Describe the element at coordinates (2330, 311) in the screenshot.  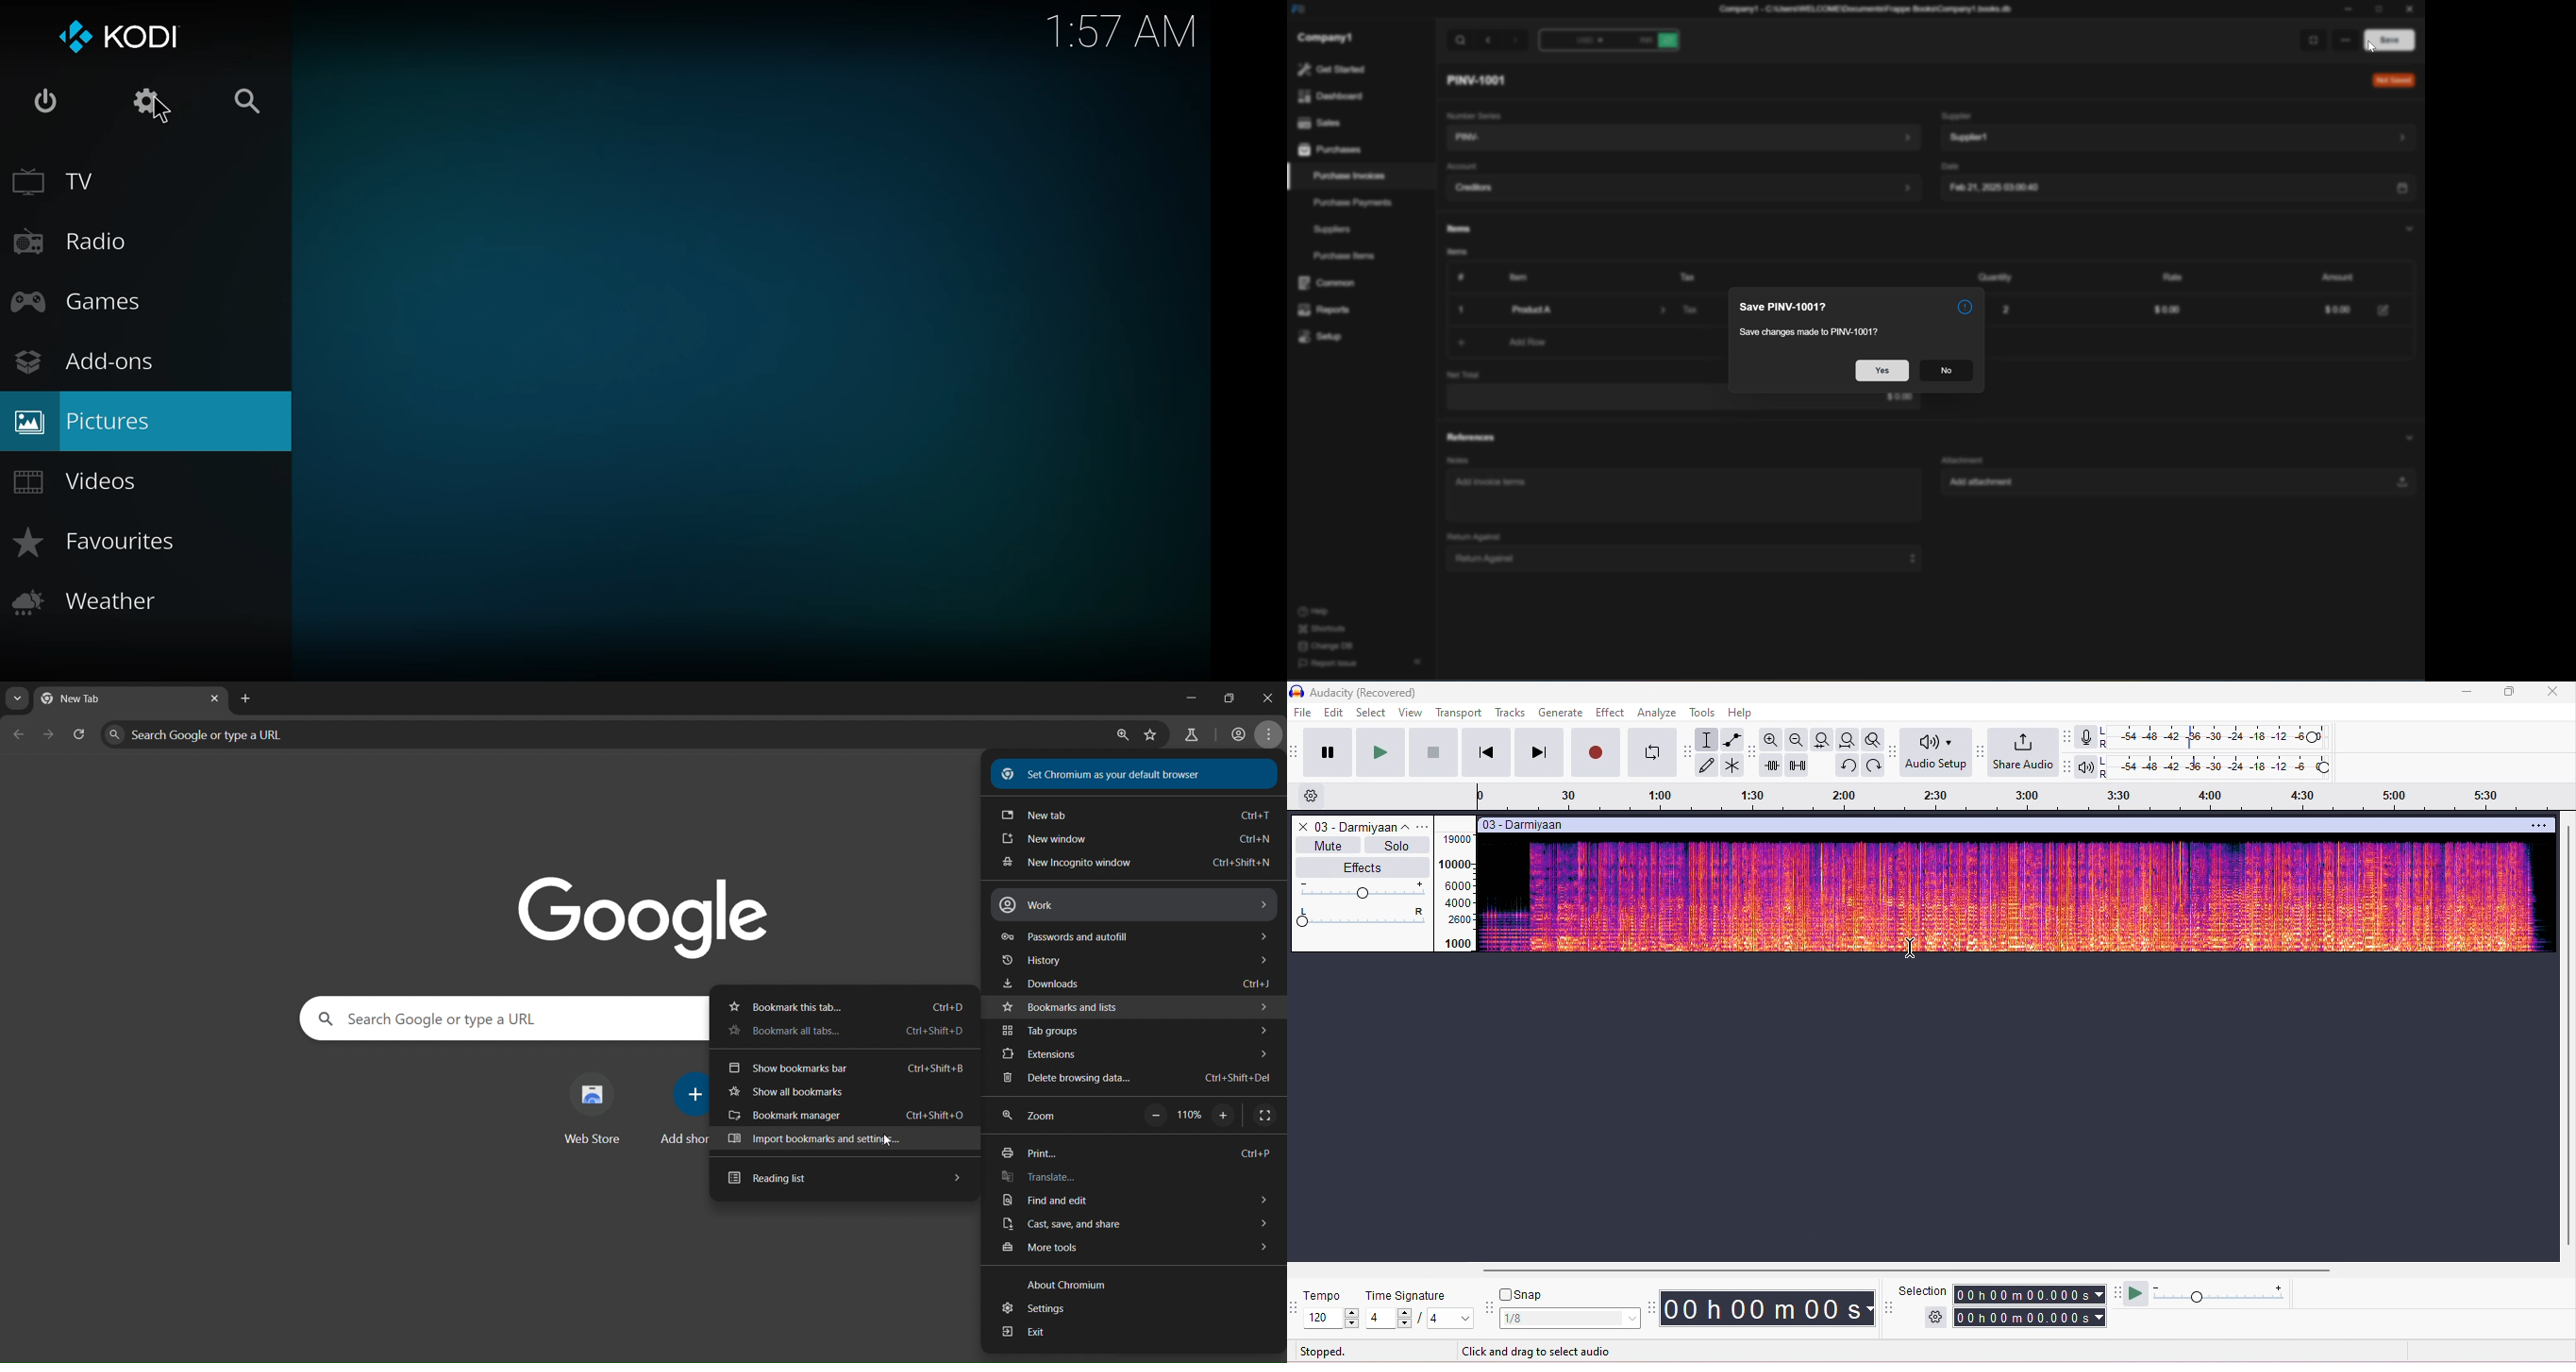
I see `0.00` at that location.